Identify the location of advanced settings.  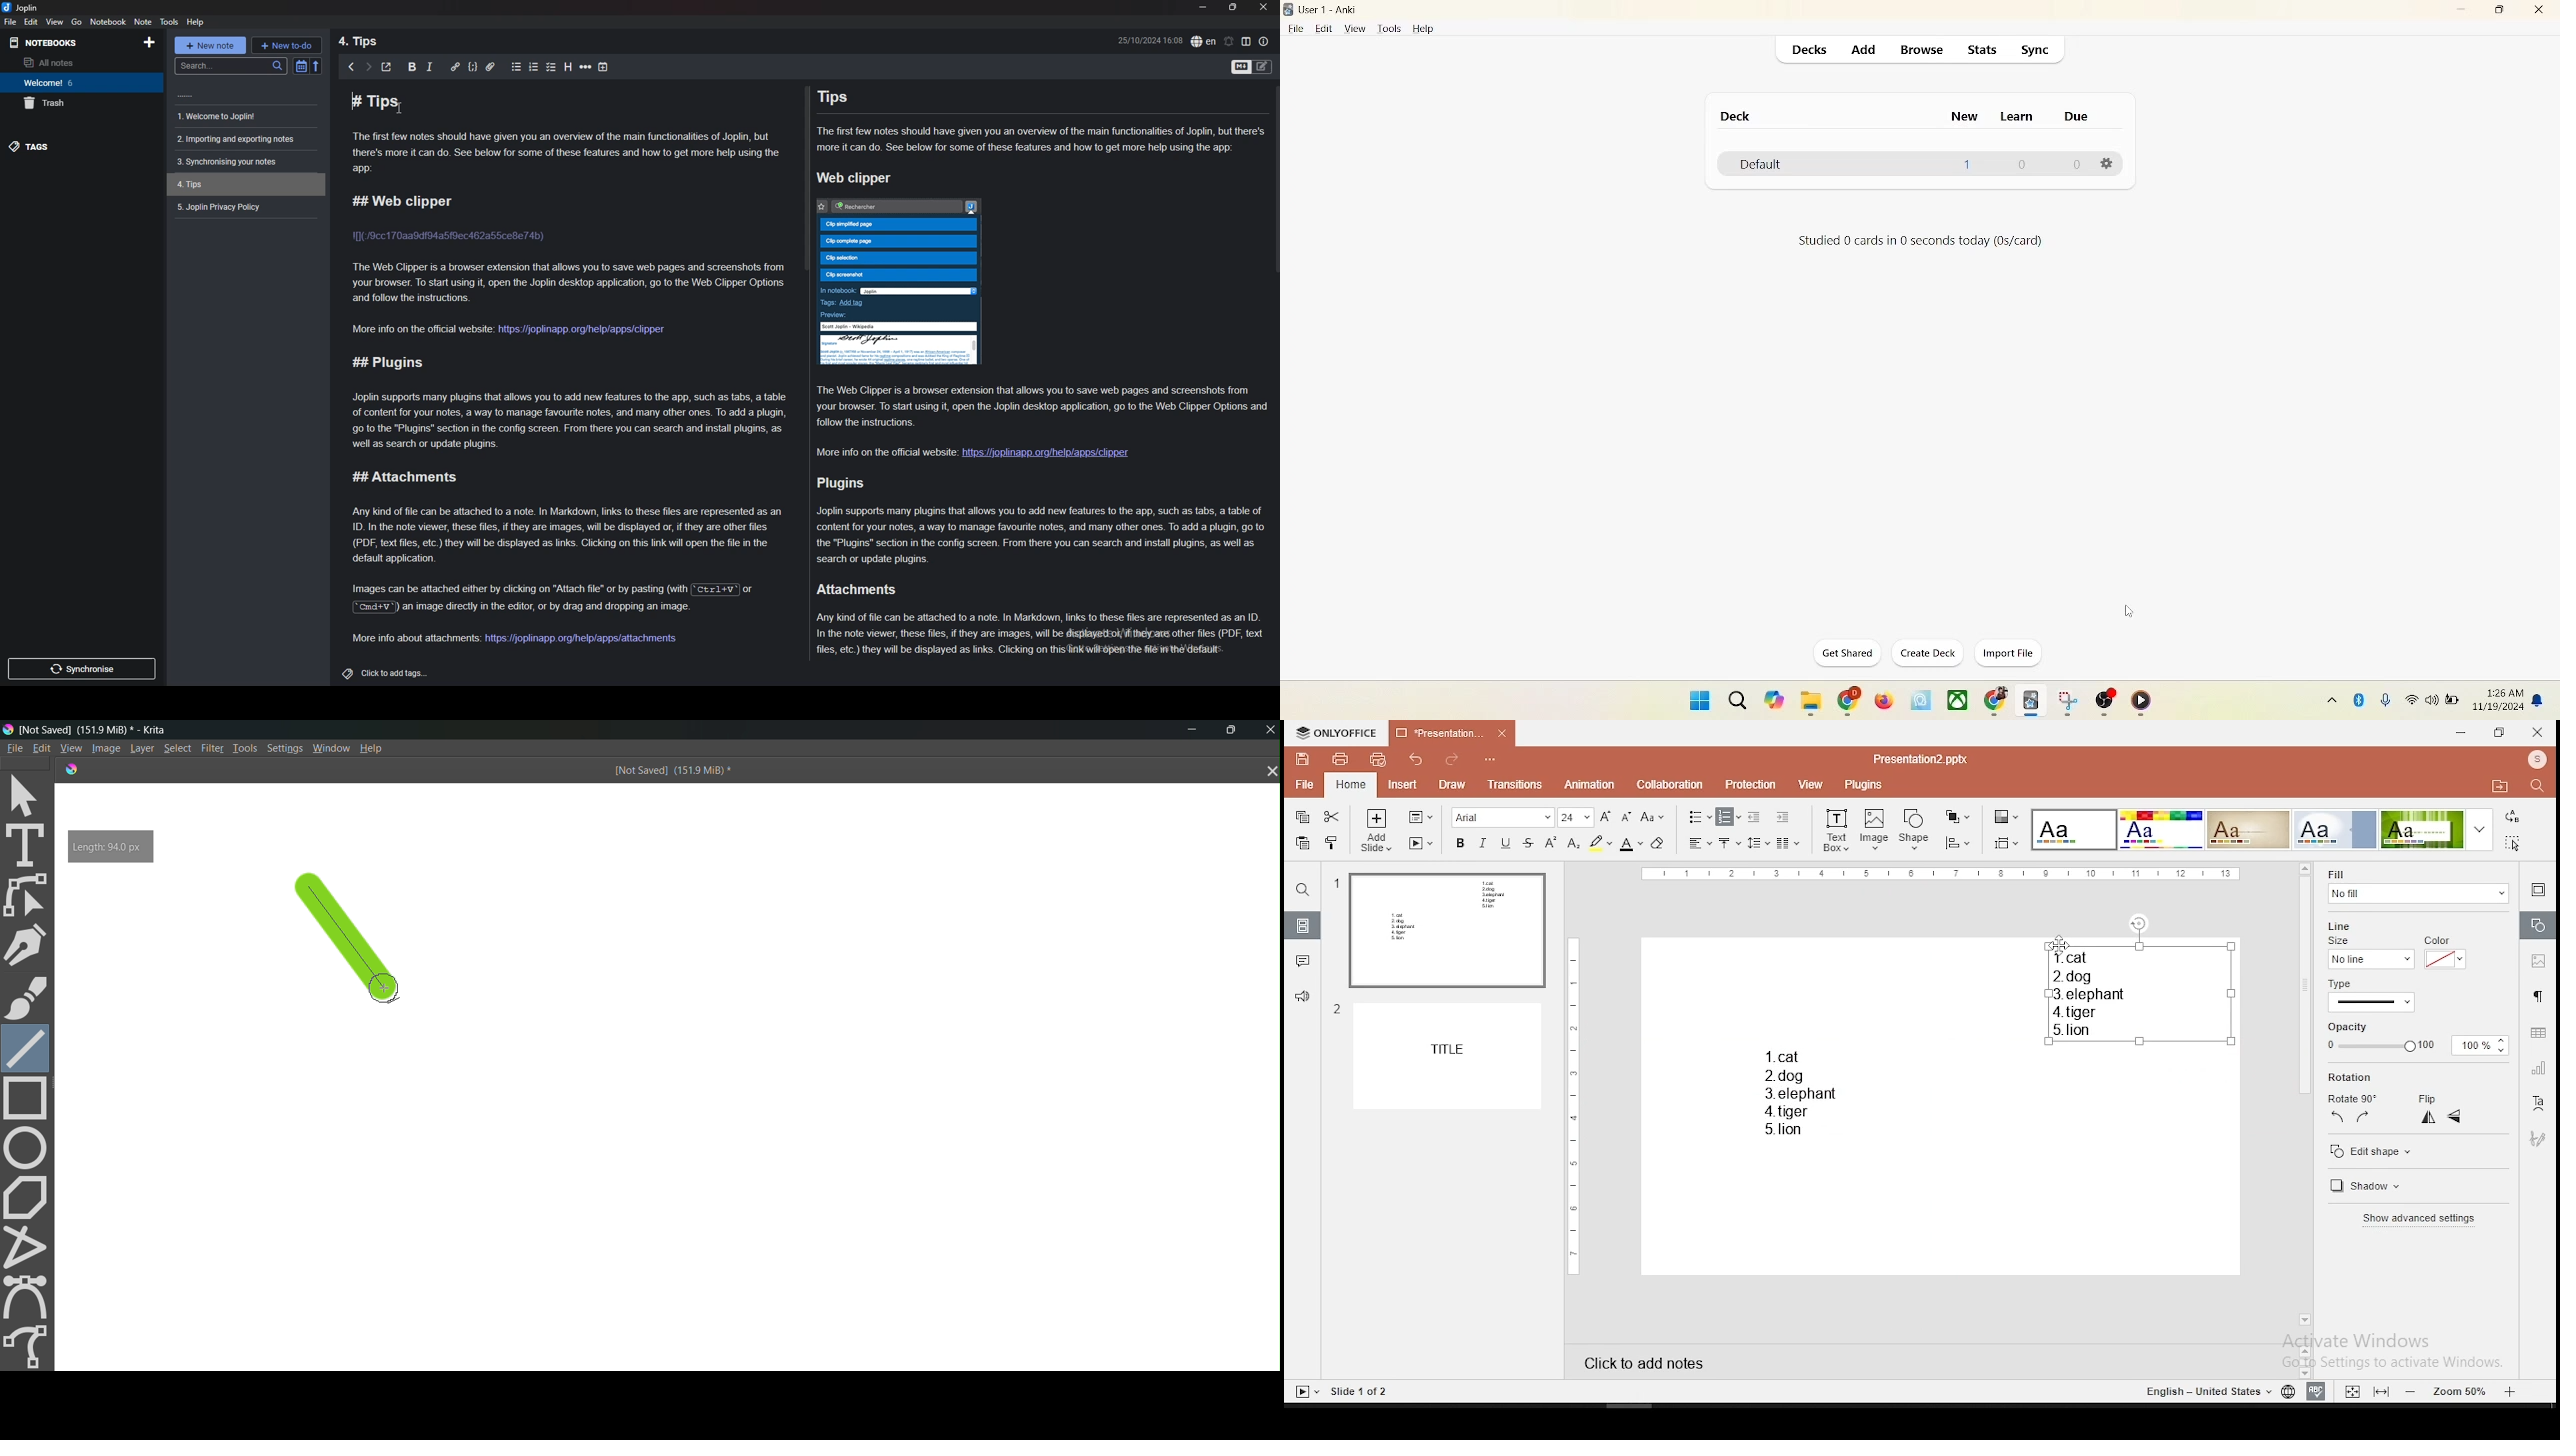
(2424, 1219).